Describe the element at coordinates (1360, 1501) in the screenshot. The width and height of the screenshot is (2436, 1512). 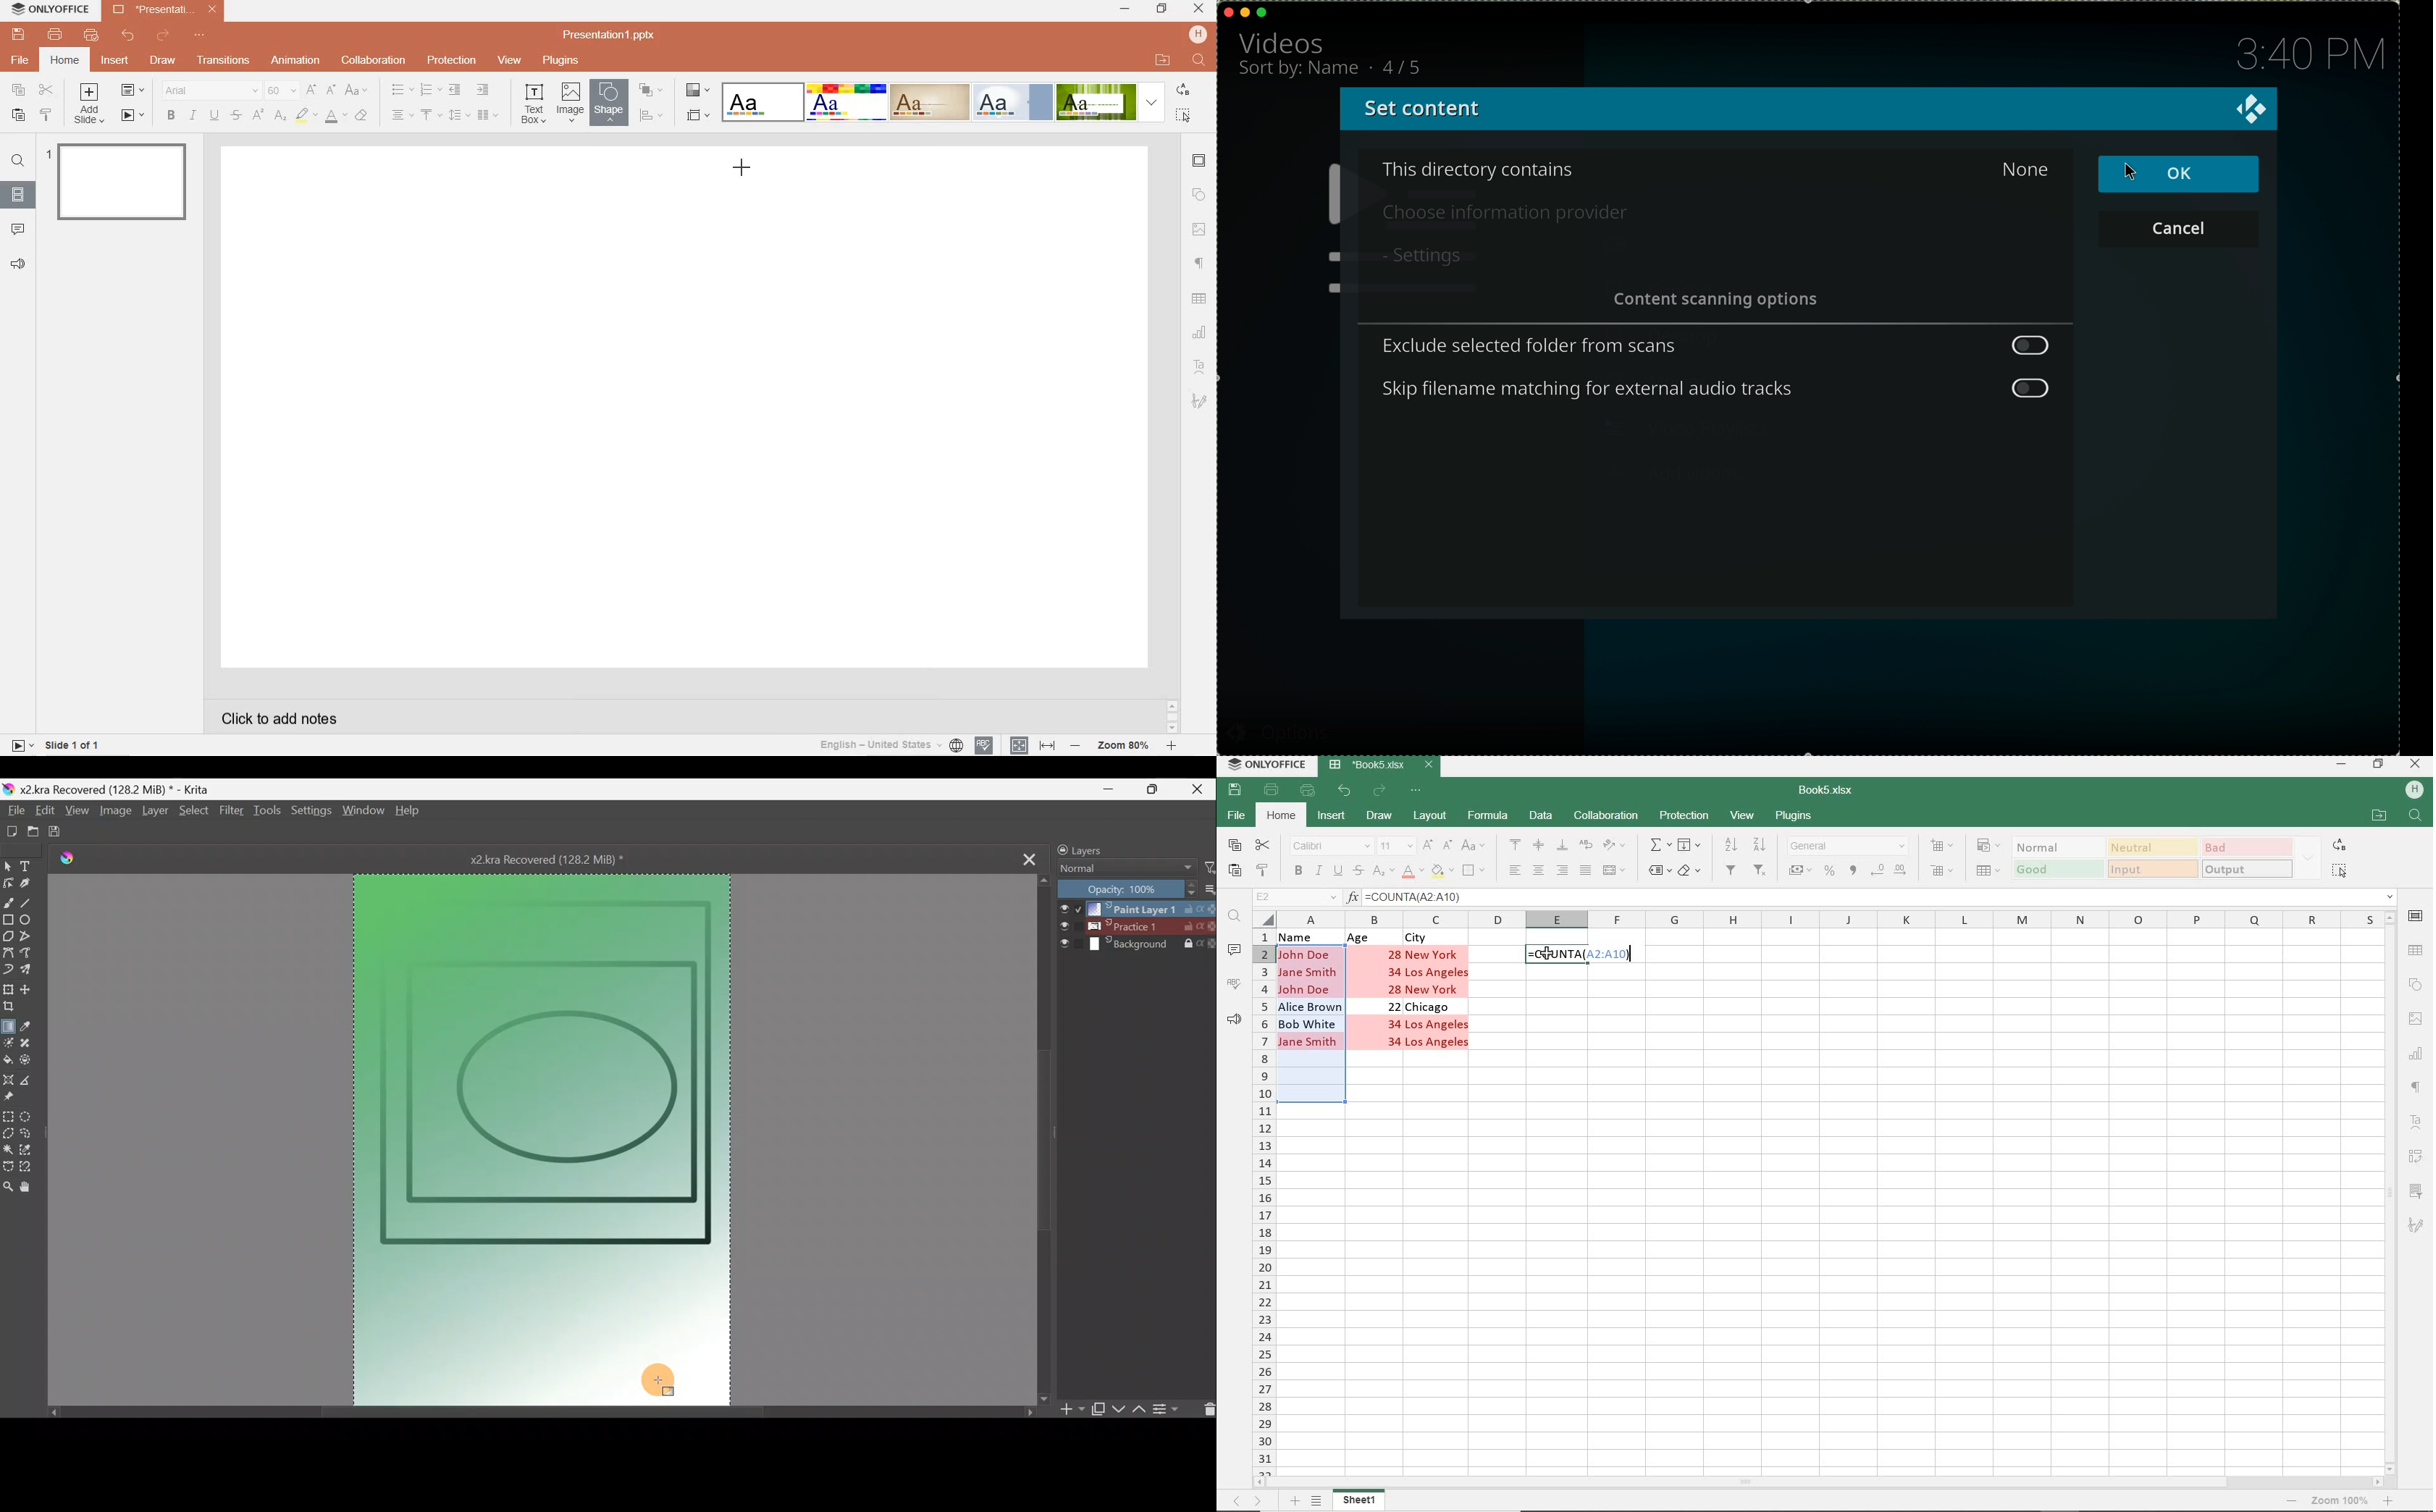
I see `SHEET1` at that location.